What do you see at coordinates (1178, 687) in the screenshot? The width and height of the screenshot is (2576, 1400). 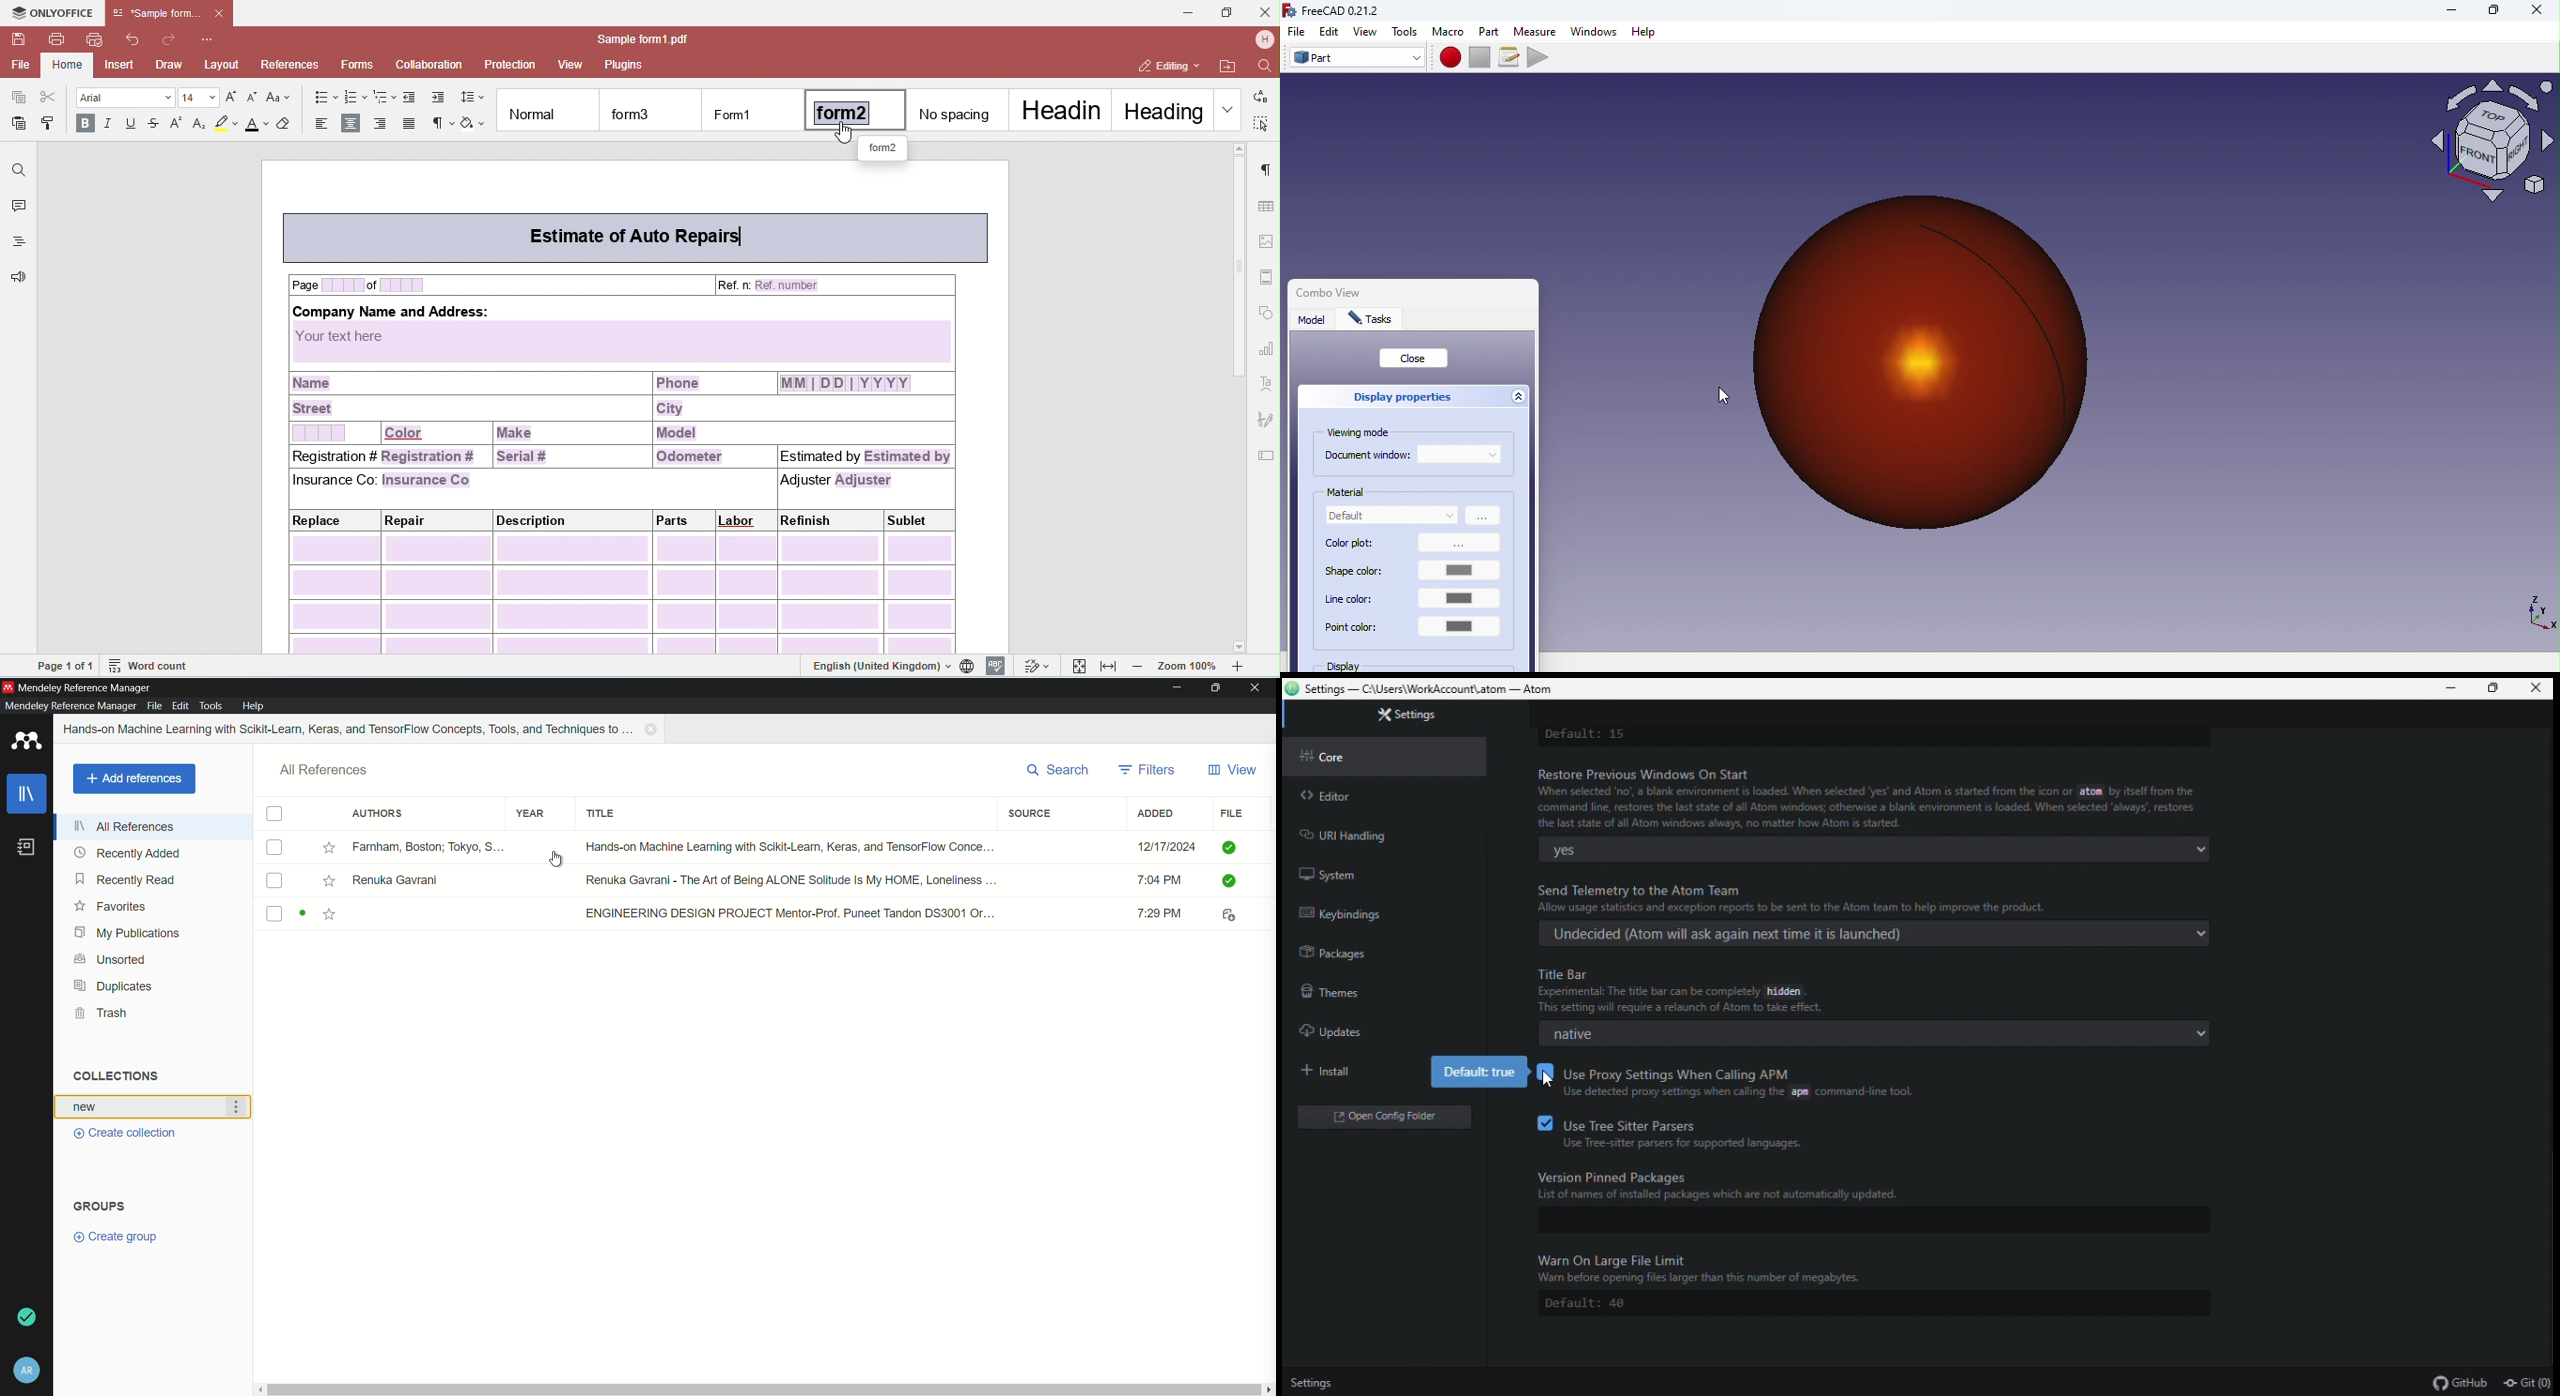 I see `minimize` at bounding box center [1178, 687].